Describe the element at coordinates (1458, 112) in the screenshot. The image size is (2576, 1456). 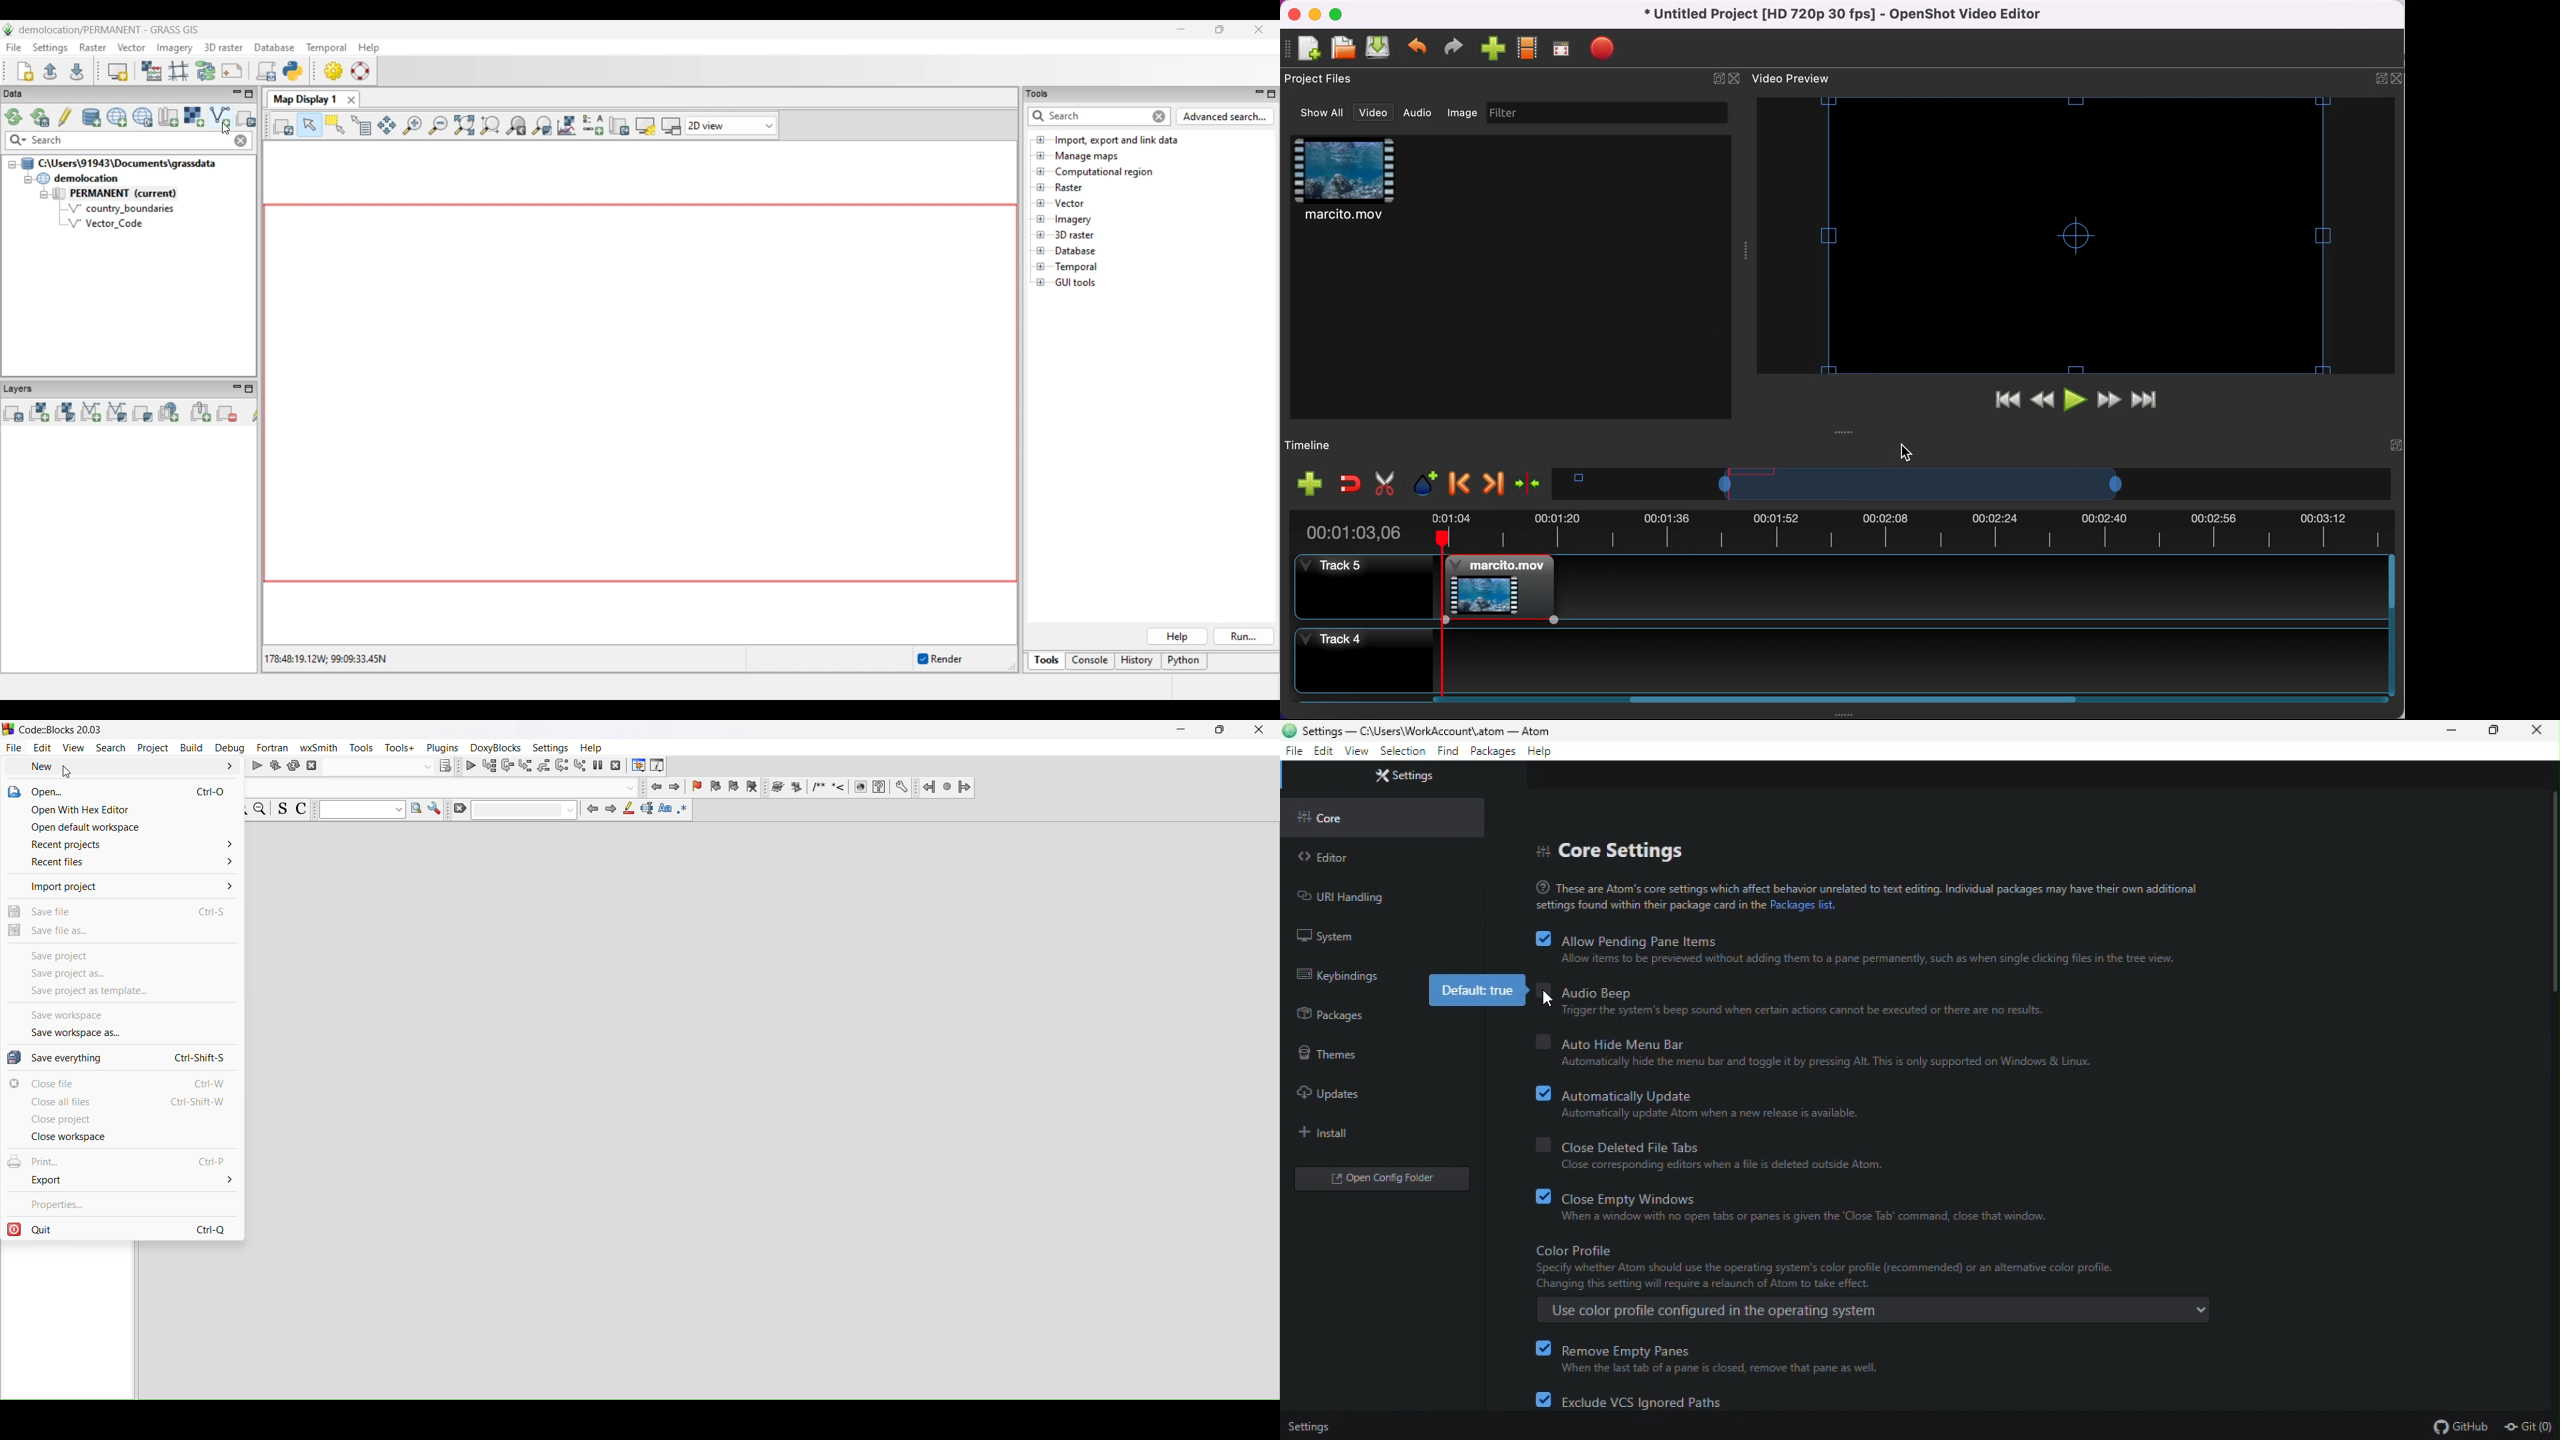
I see `image` at that location.